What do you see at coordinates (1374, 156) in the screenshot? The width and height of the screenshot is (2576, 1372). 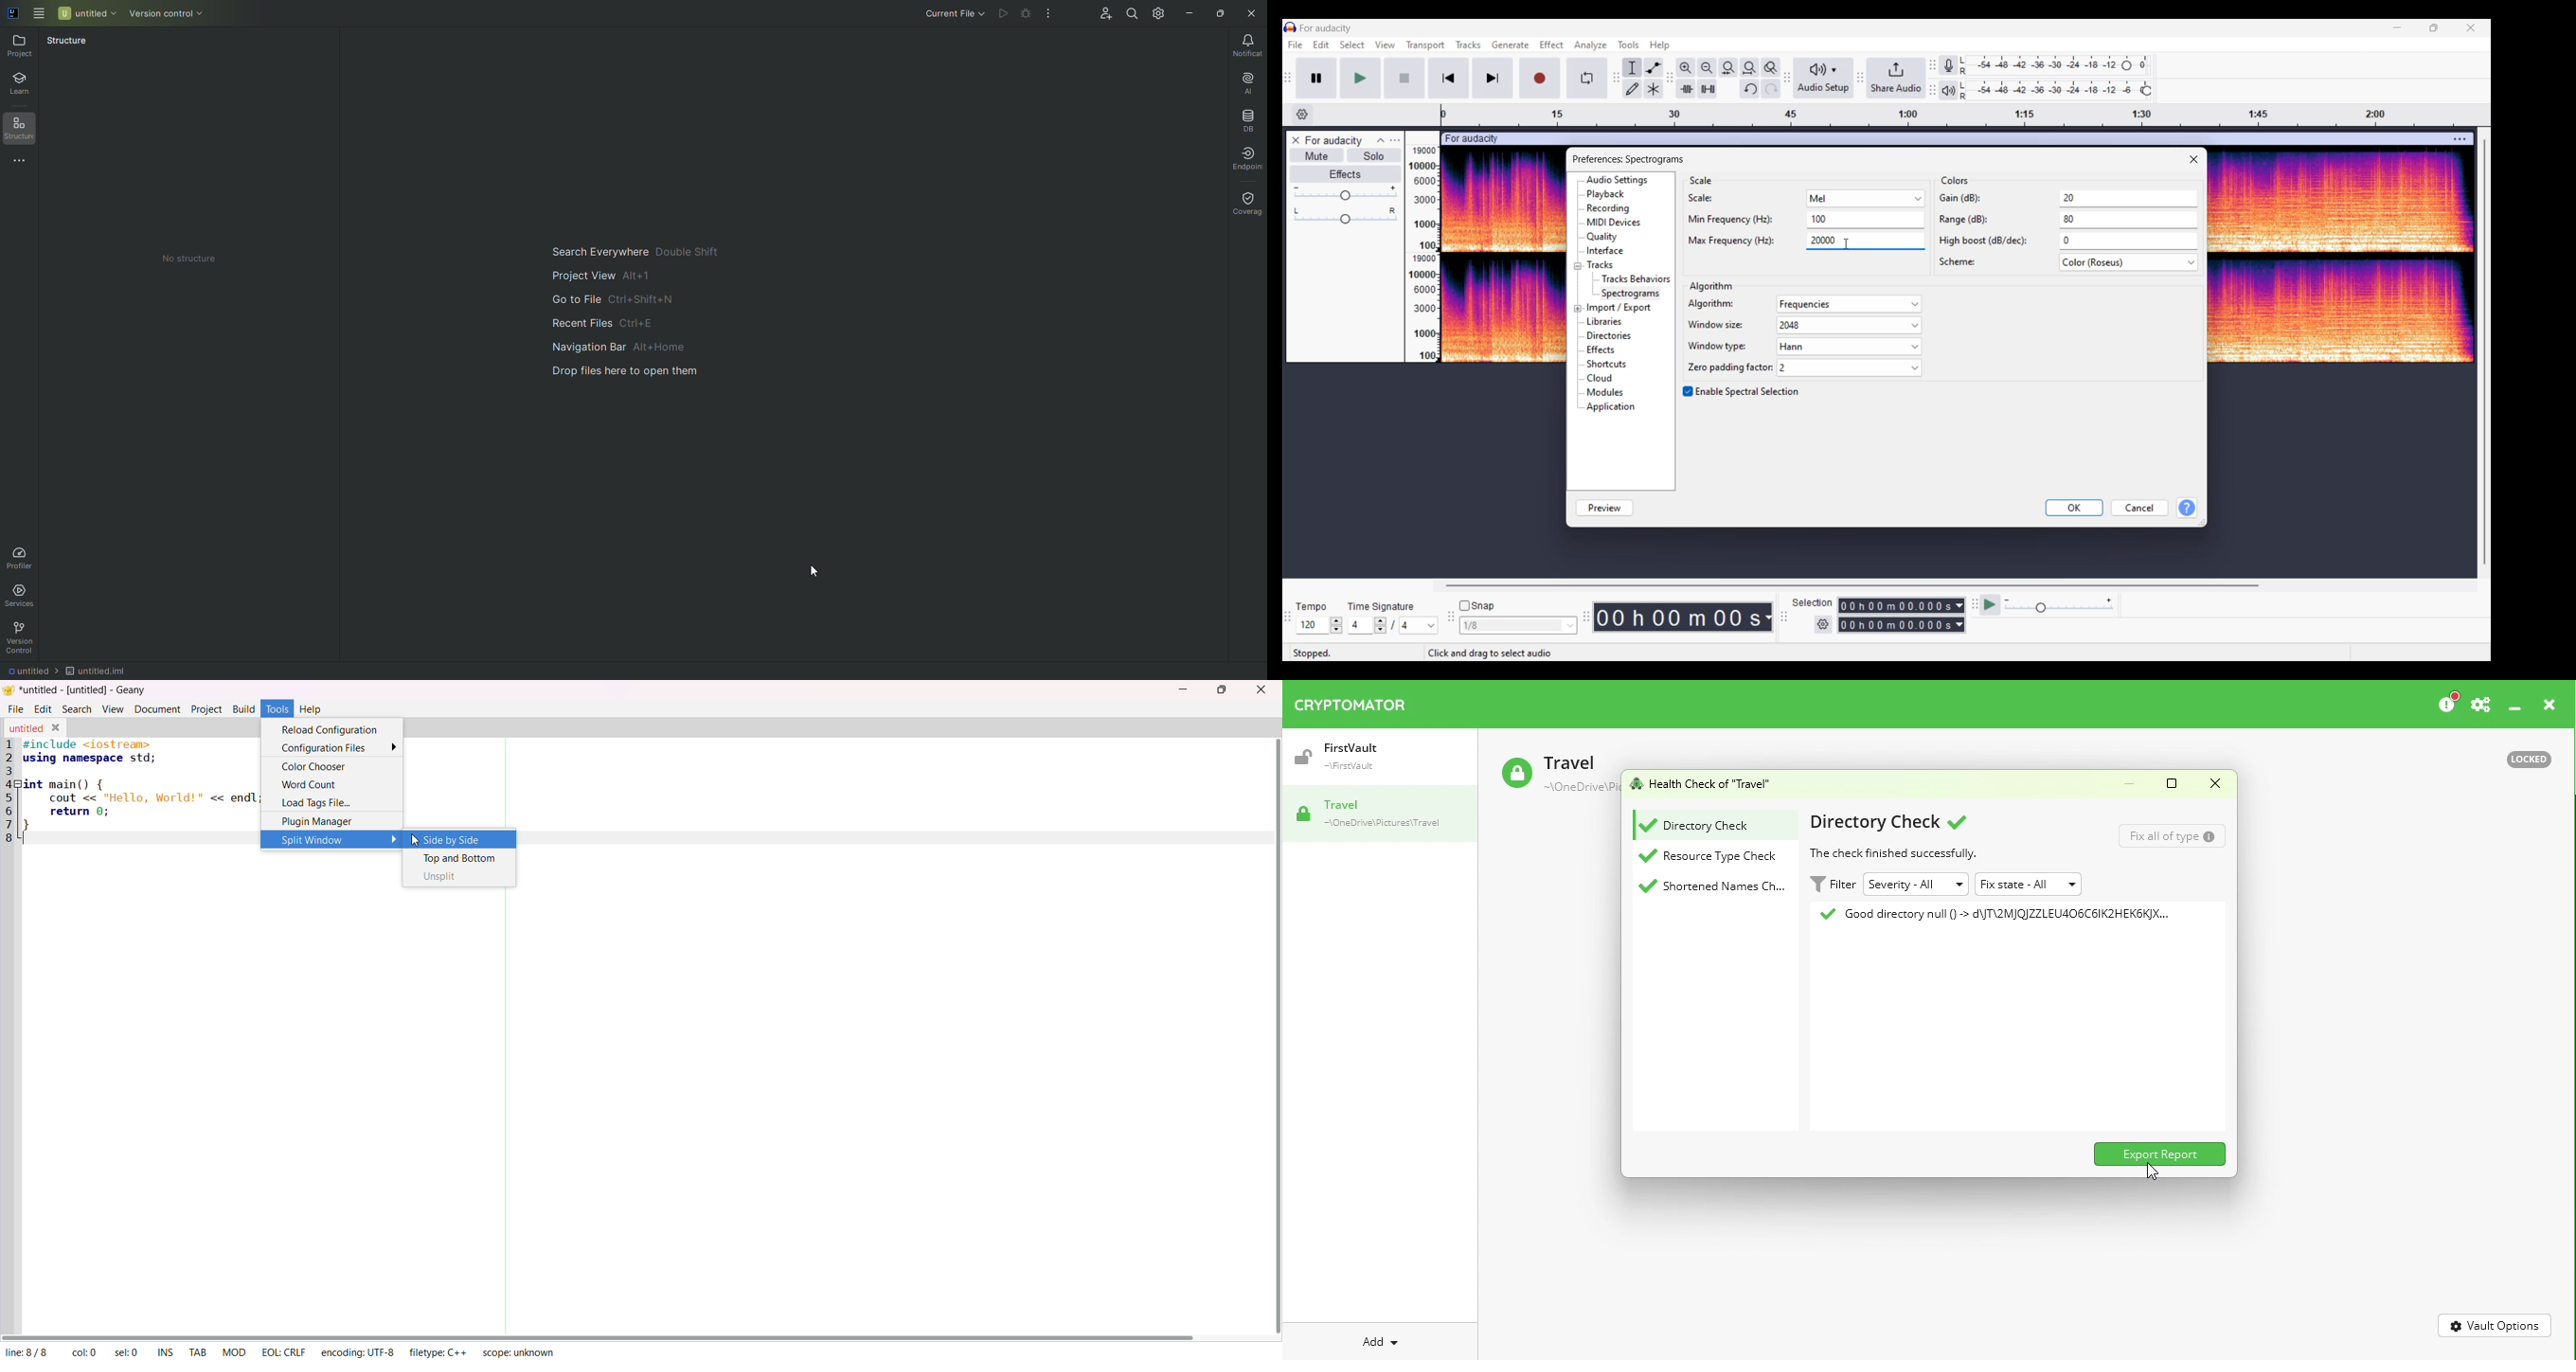 I see `Solo` at bounding box center [1374, 156].